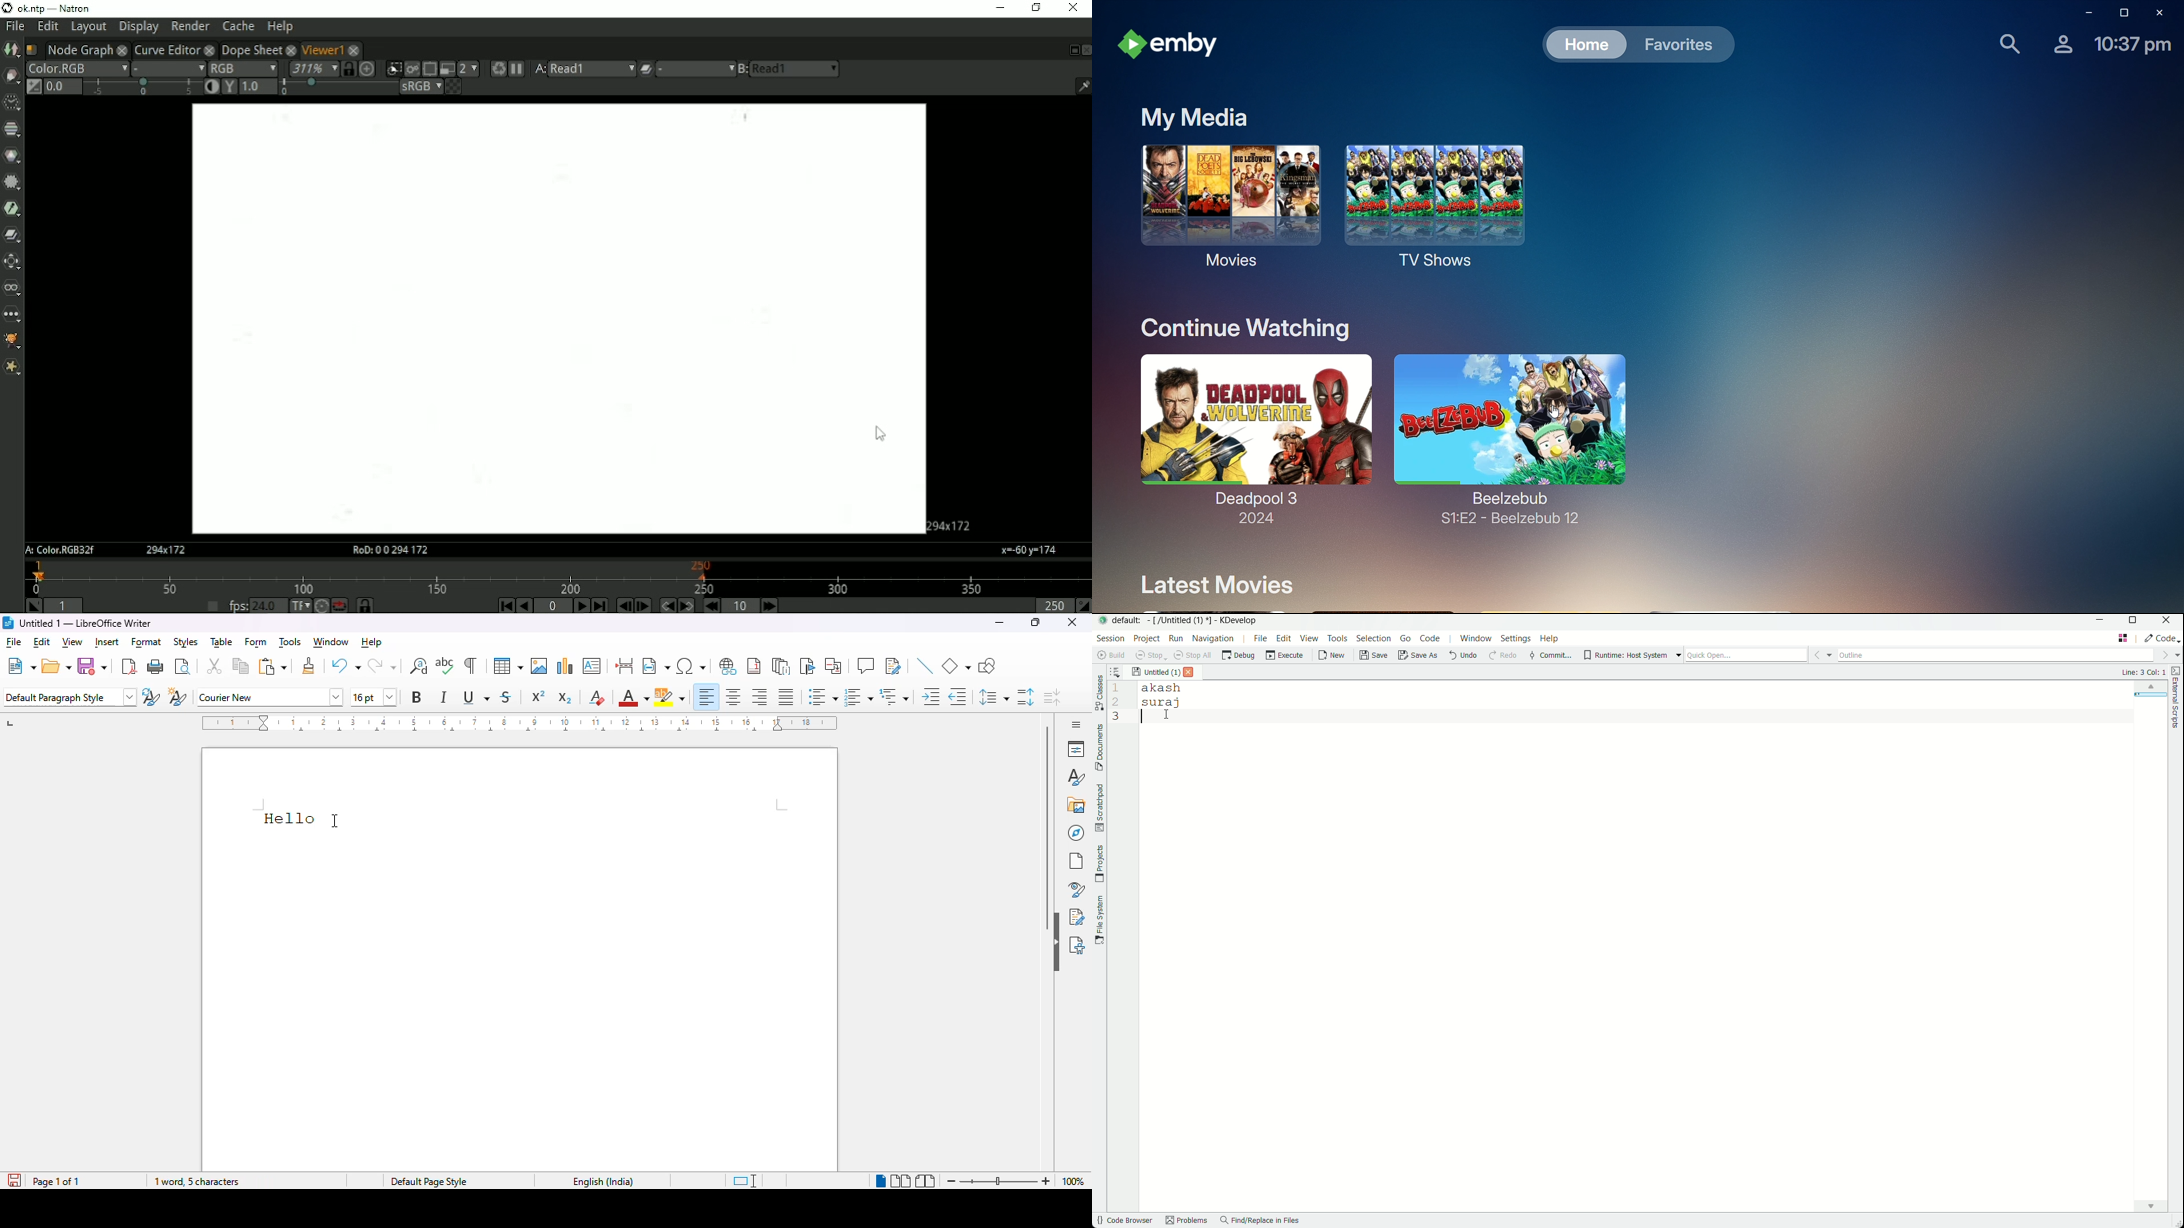 The image size is (2184, 1232). I want to click on copy, so click(240, 665).